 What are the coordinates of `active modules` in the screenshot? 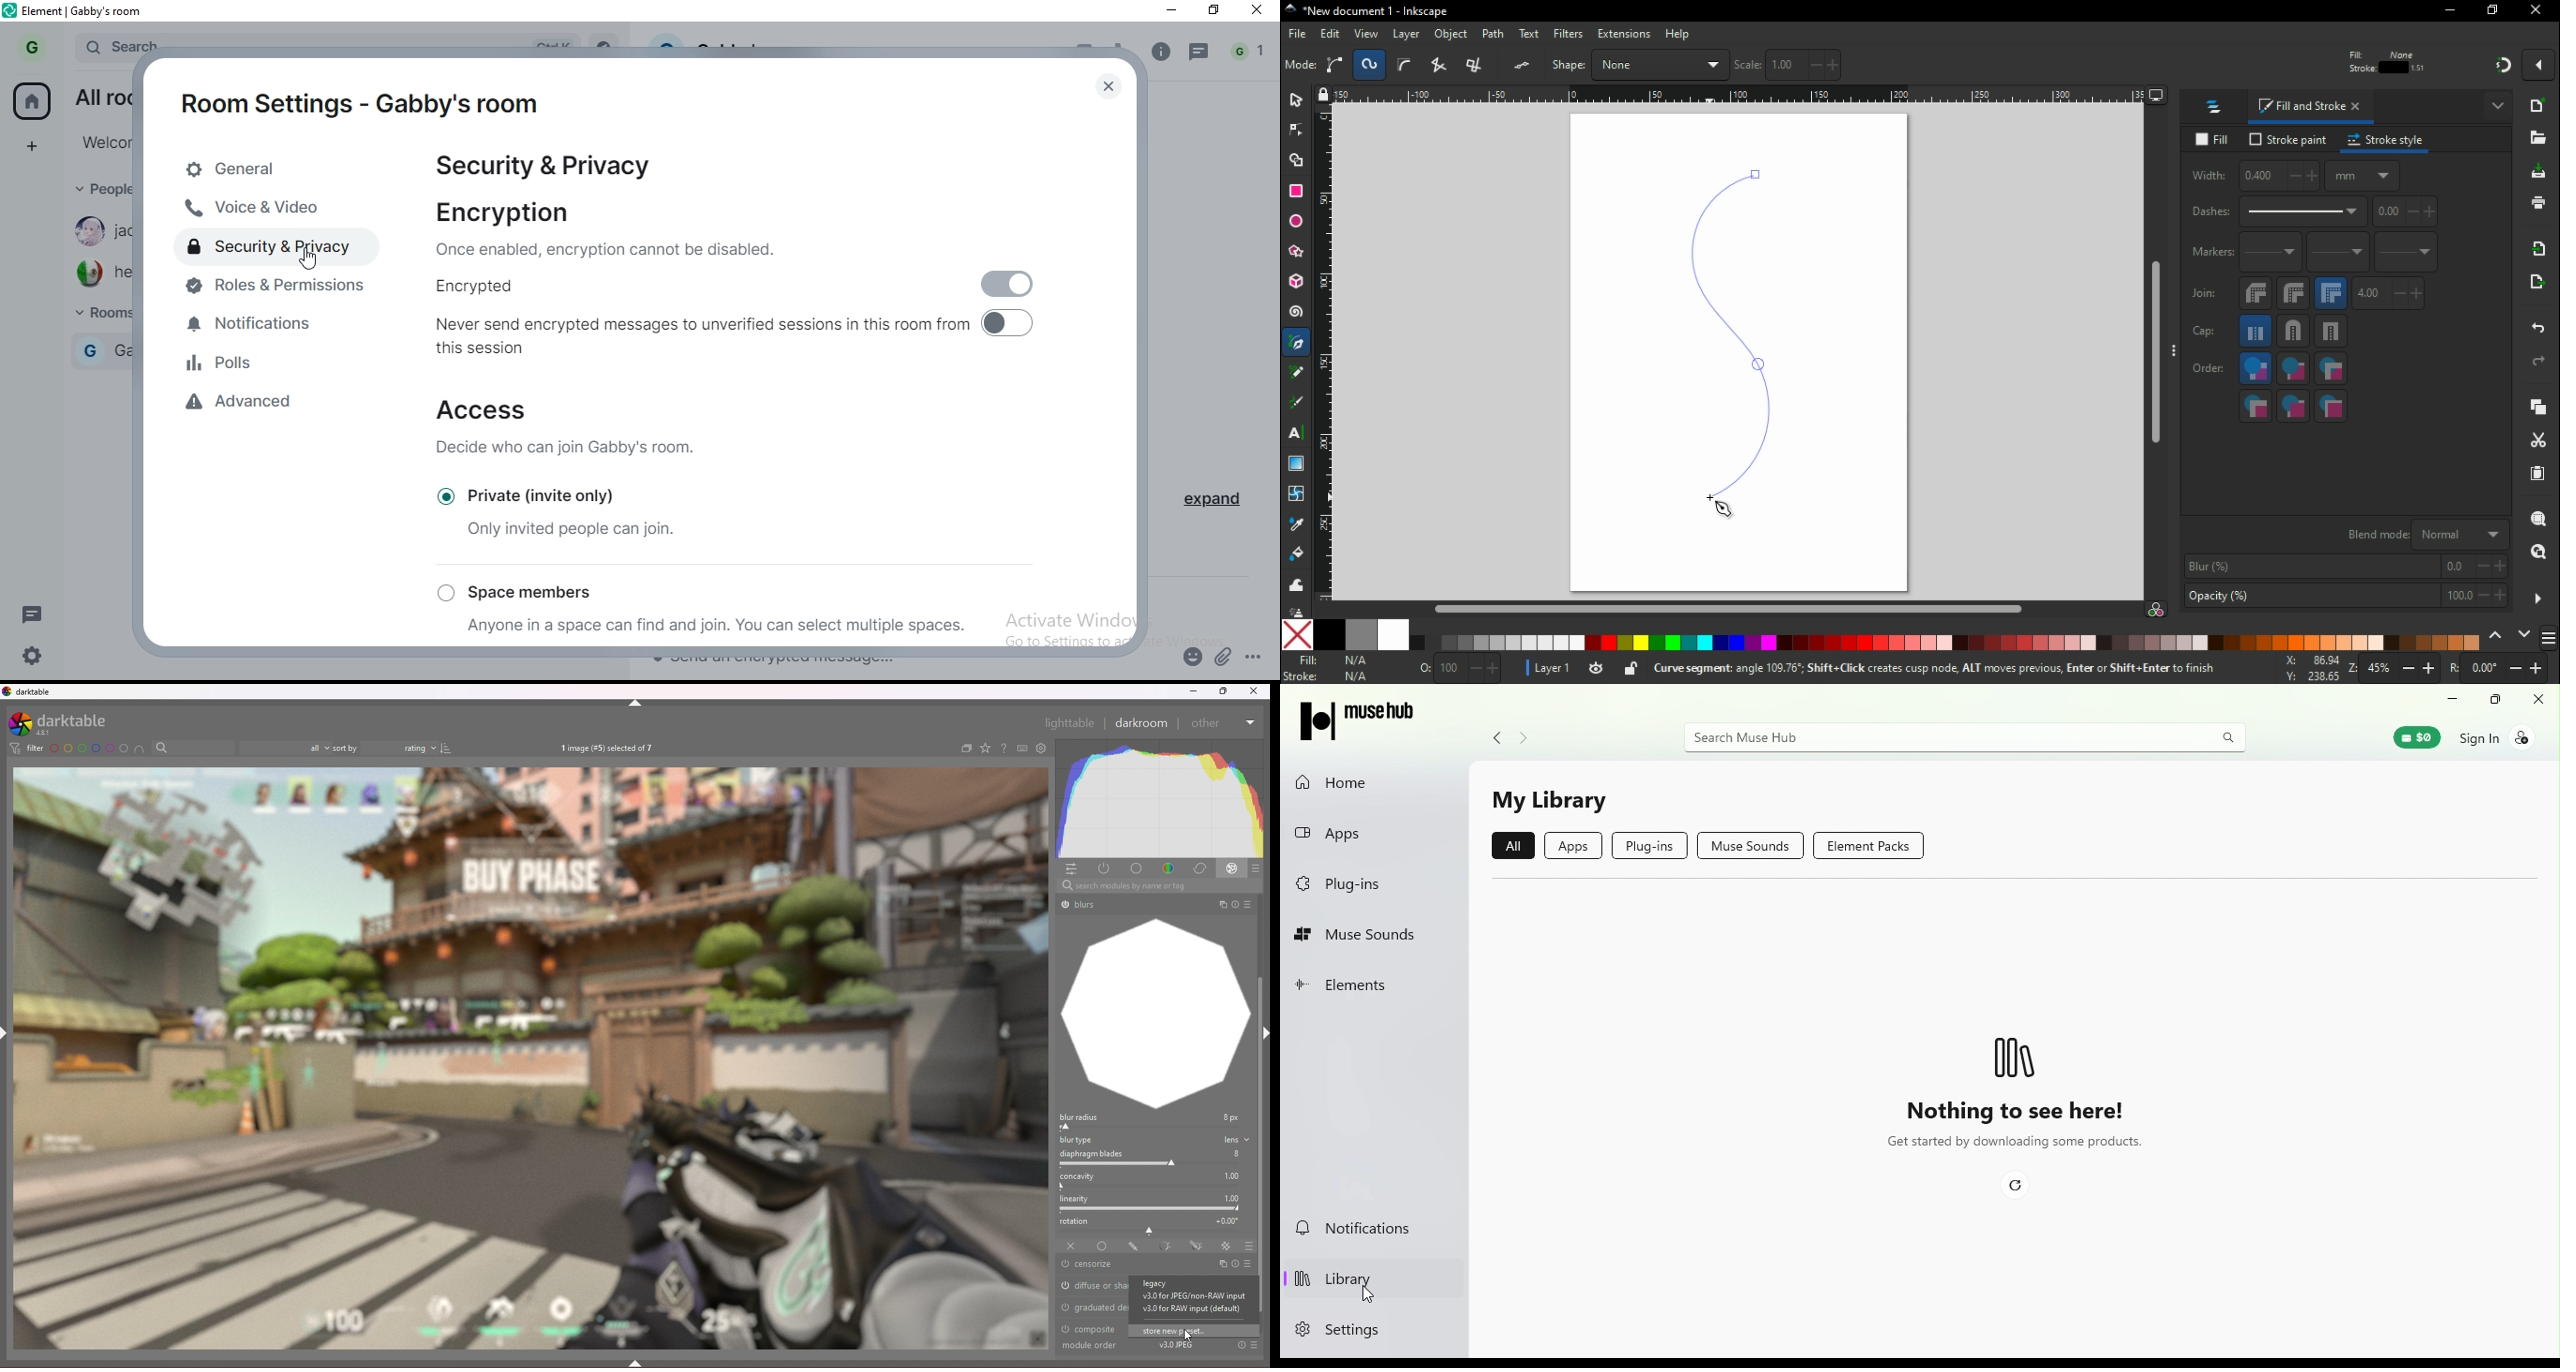 It's located at (1104, 869).